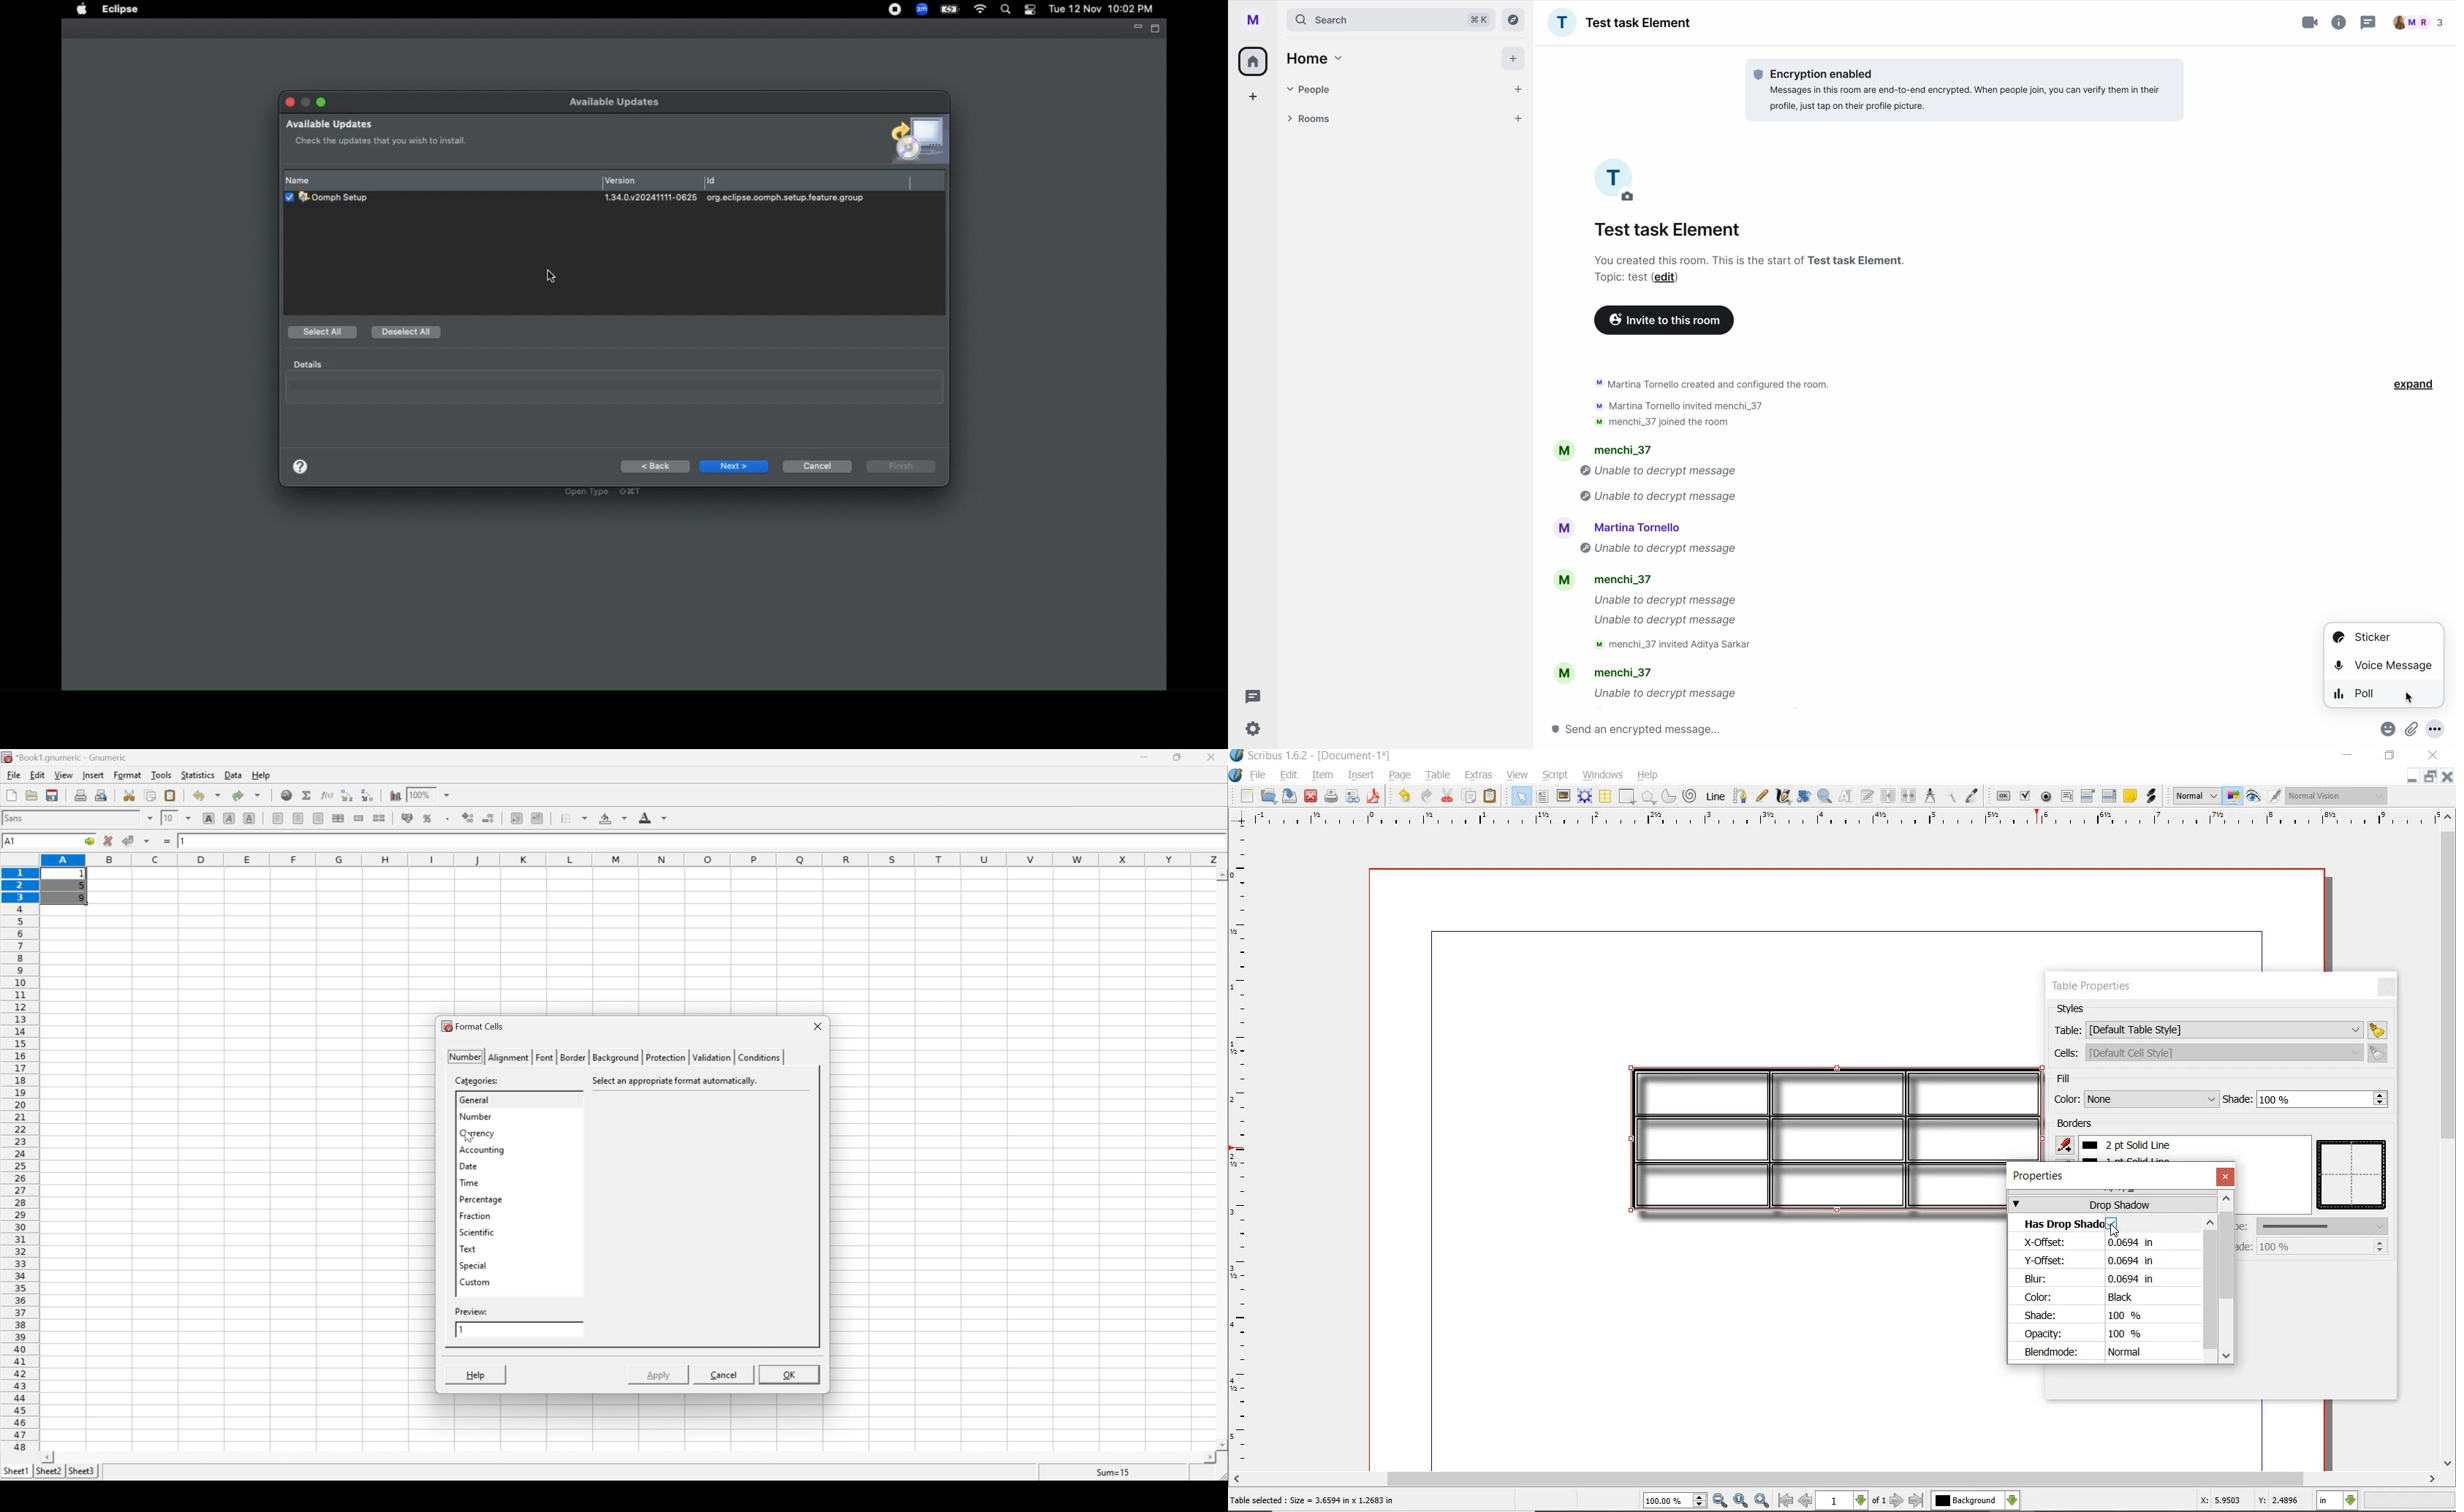 This screenshot has width=2464, height=1512. What do you see at coordinates (950, 10) in the screenshot?
I see `Charge` at bounding box center [950, 10].